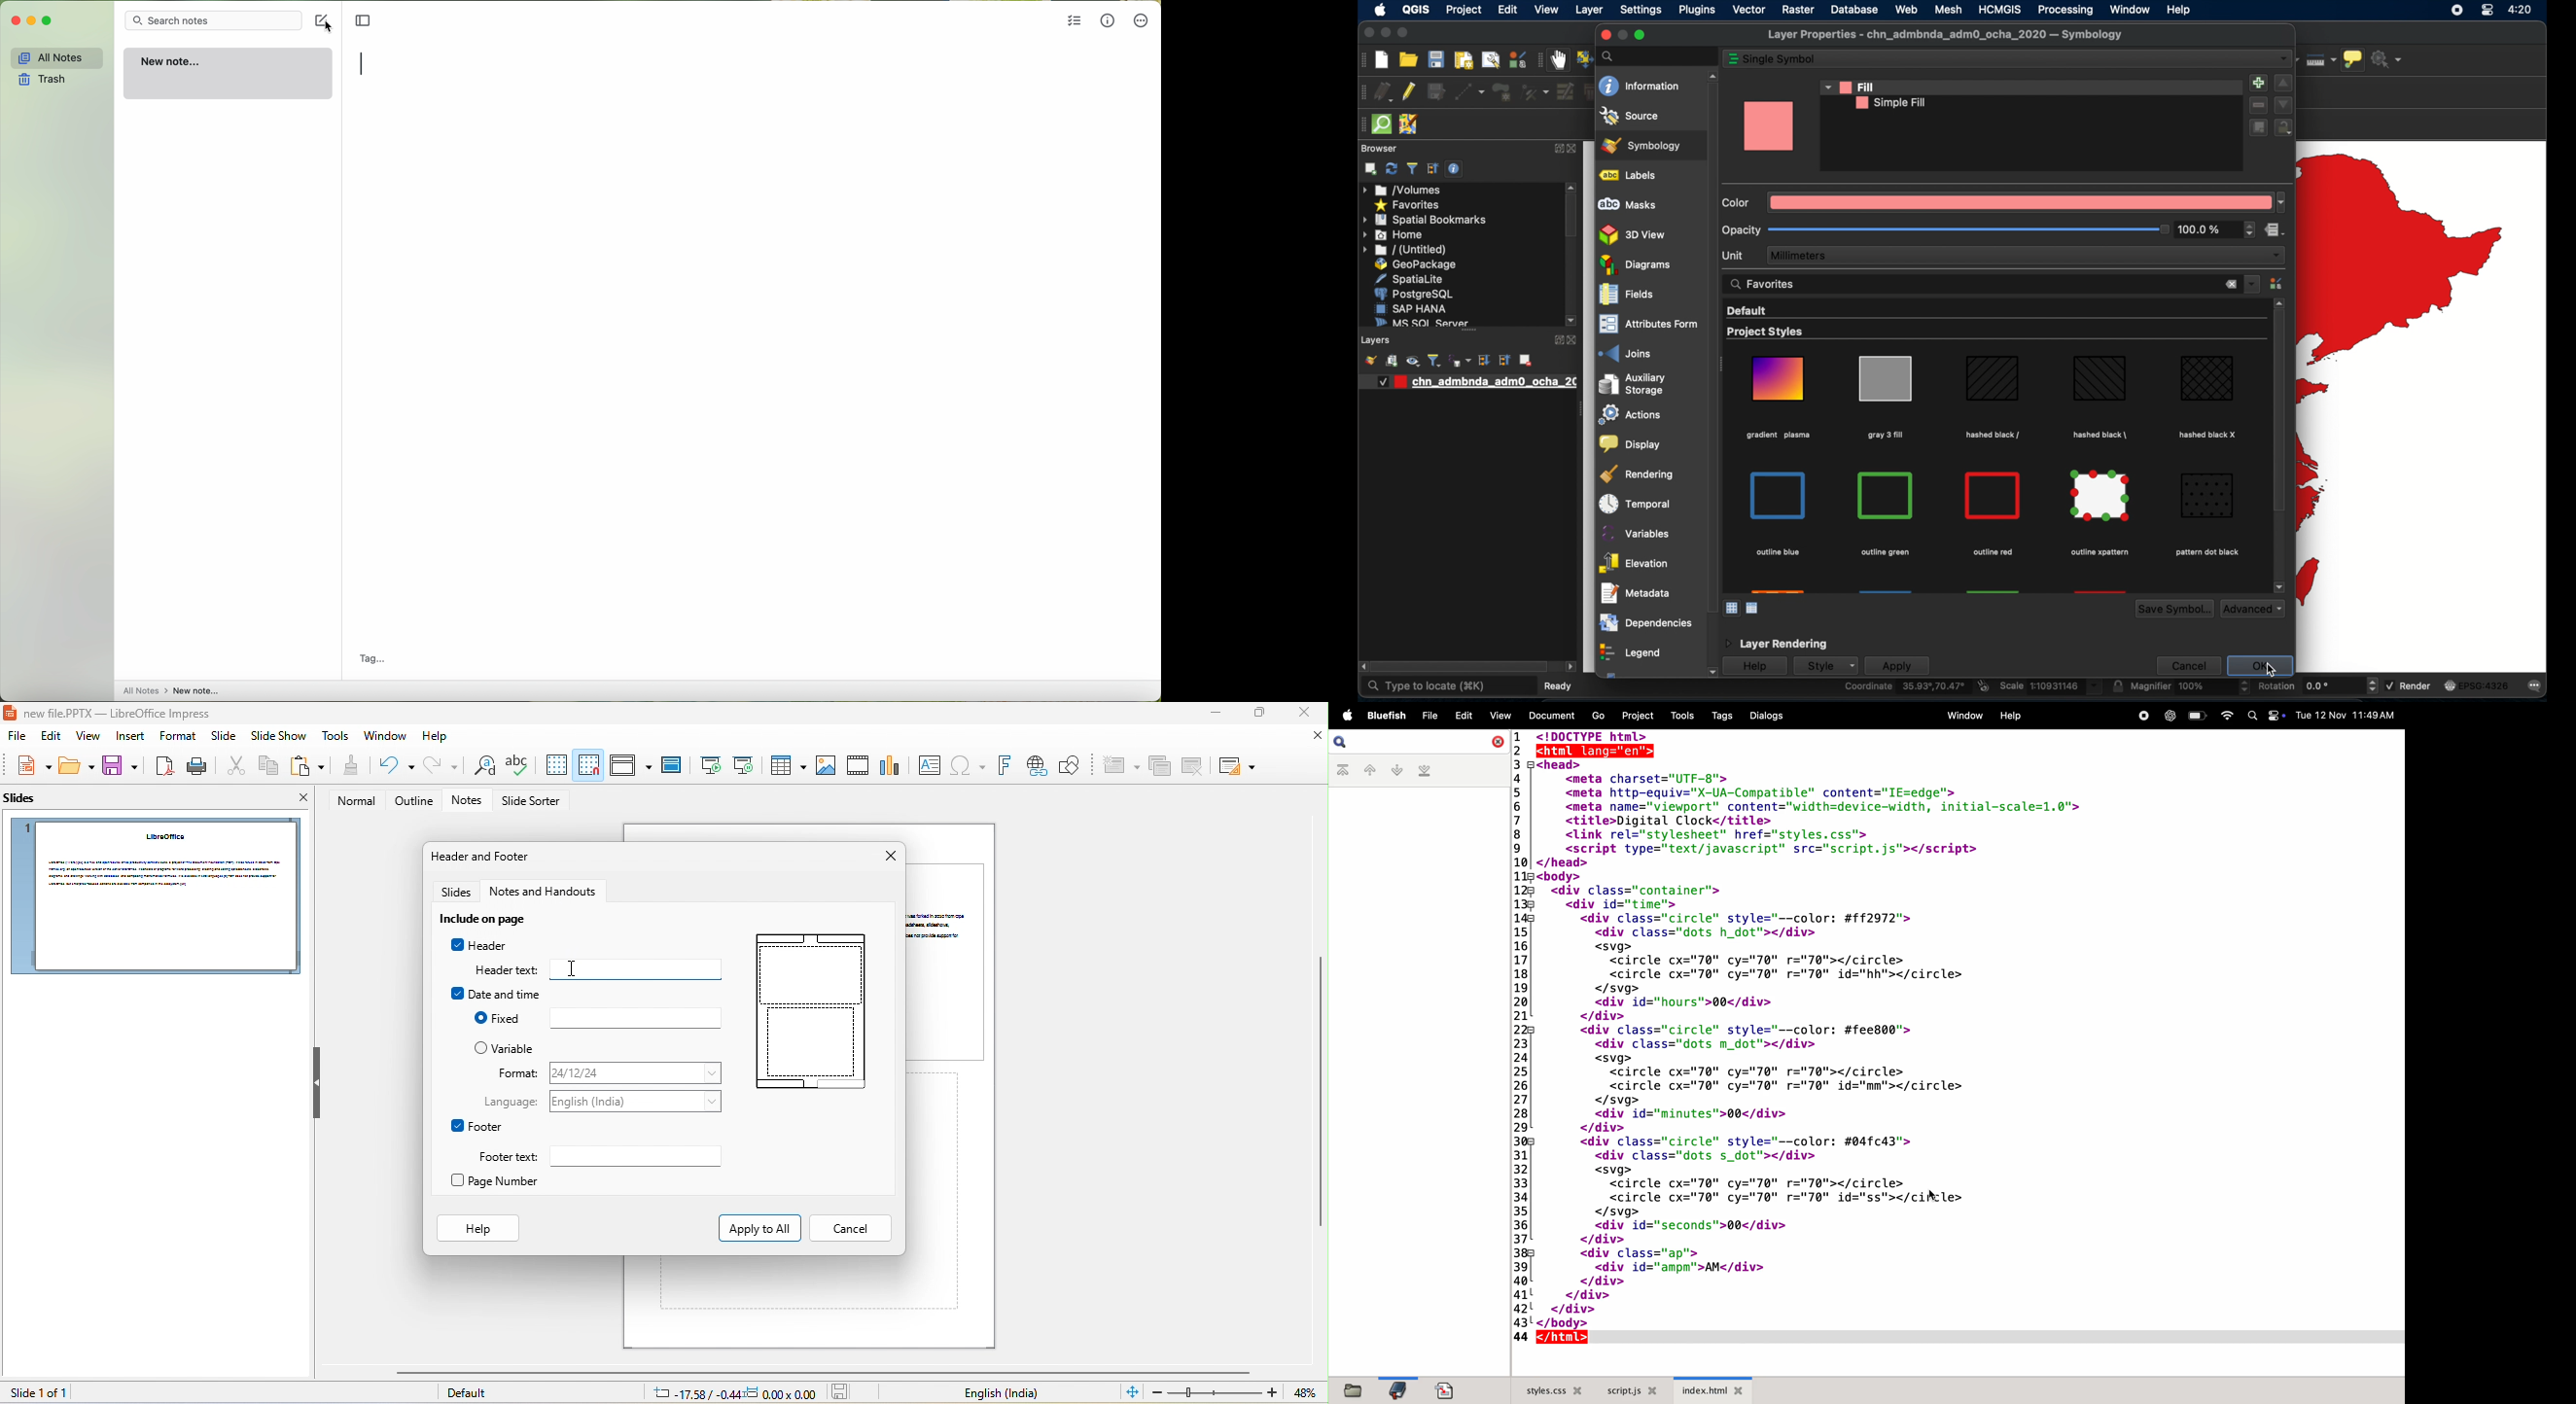  What do you see at coordinates (635, 1074) in the screenshot?
I see `format` at bounding box center [635, 1074].